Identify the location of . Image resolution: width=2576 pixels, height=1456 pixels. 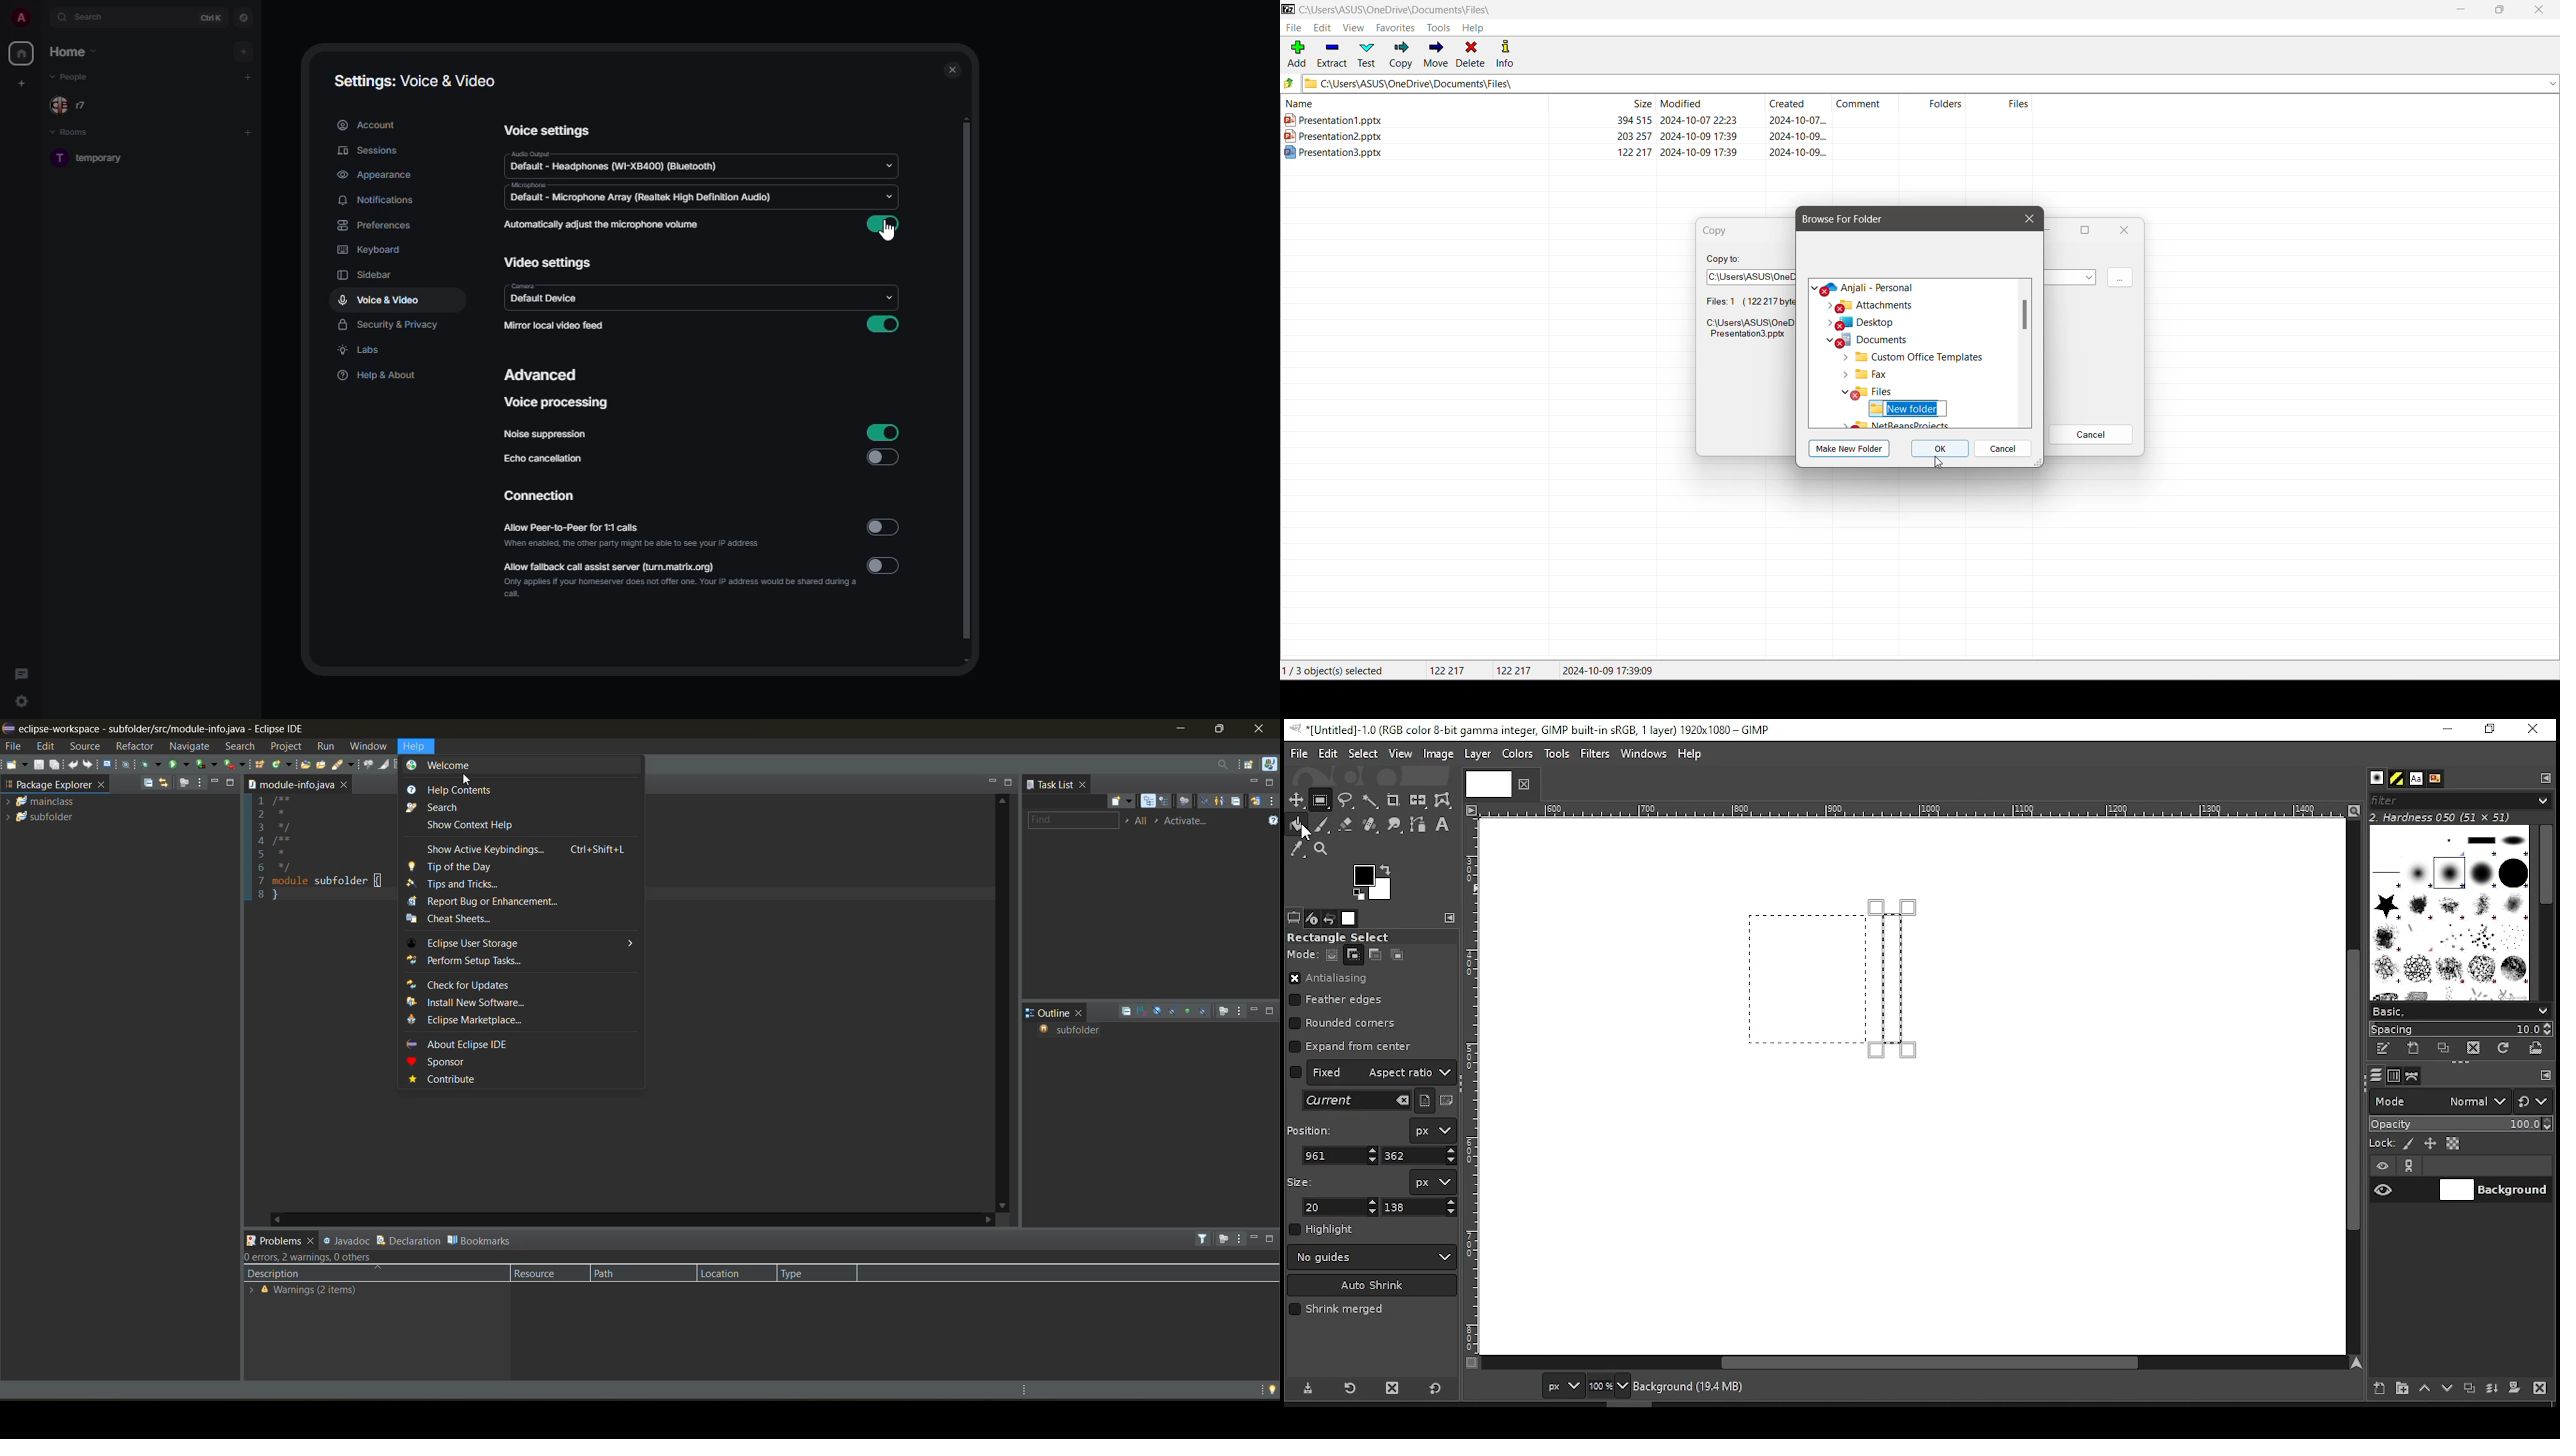
(1485, 783).